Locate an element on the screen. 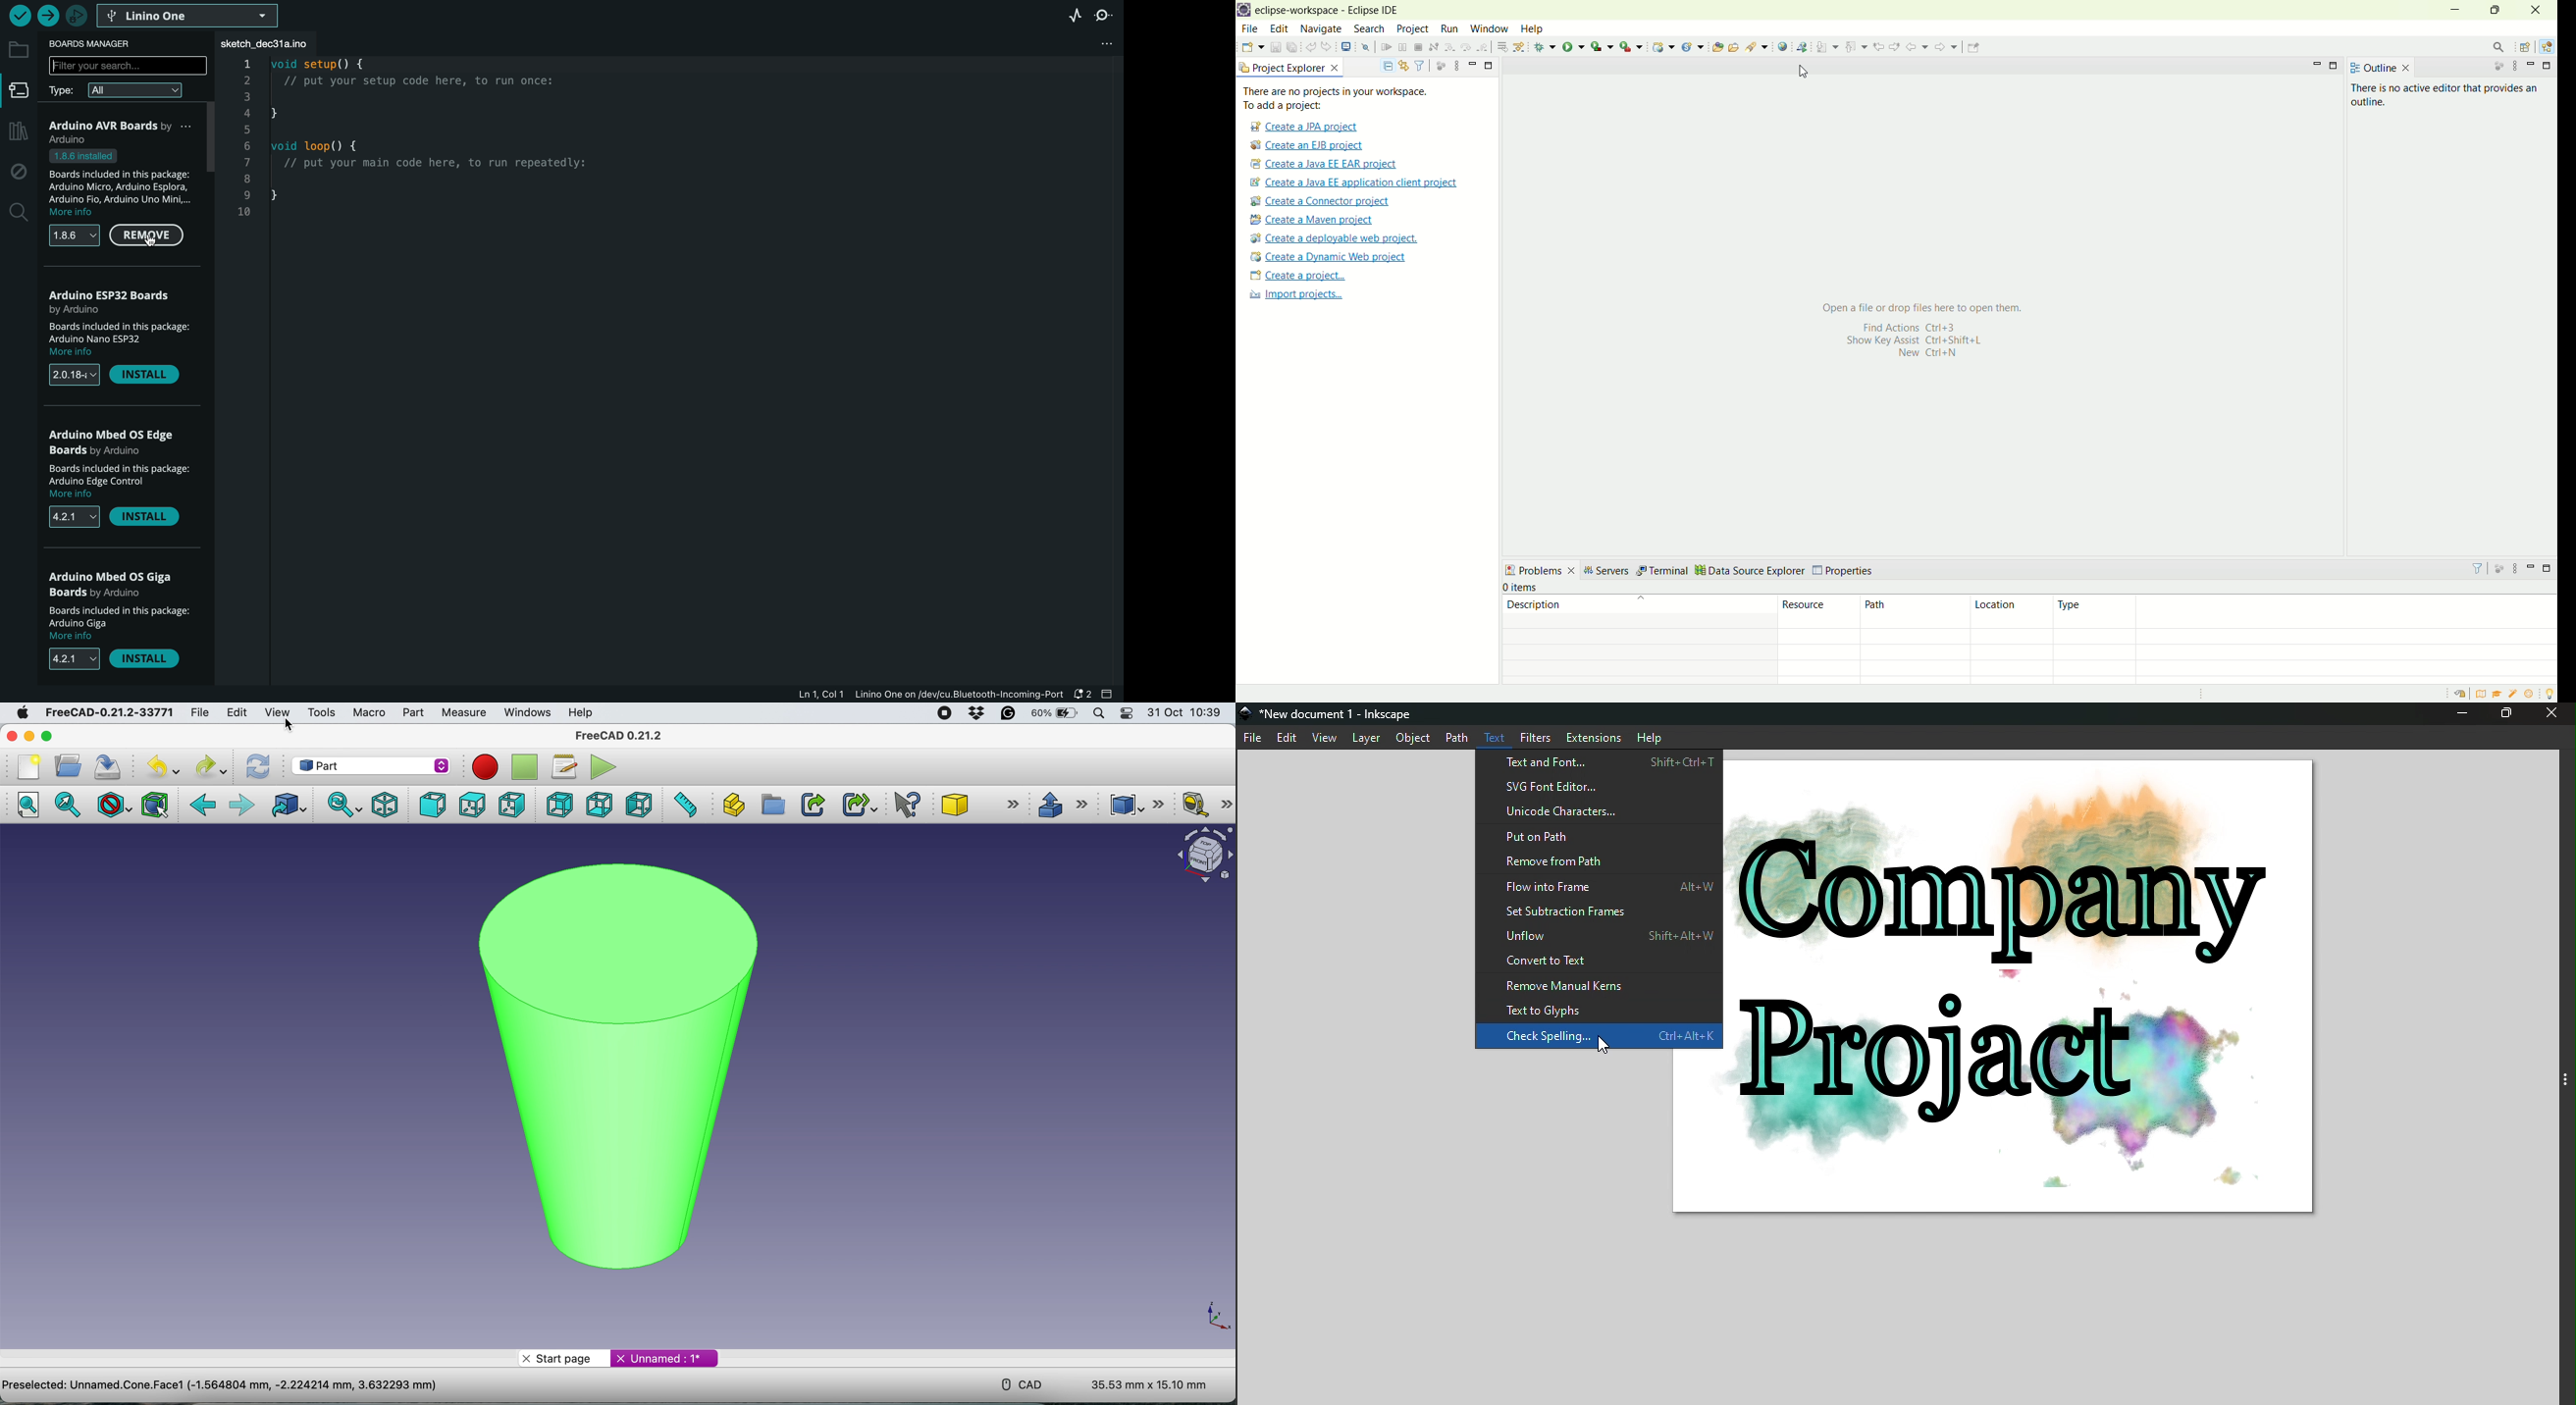  Text and front is located at coordinates (1599, 761).